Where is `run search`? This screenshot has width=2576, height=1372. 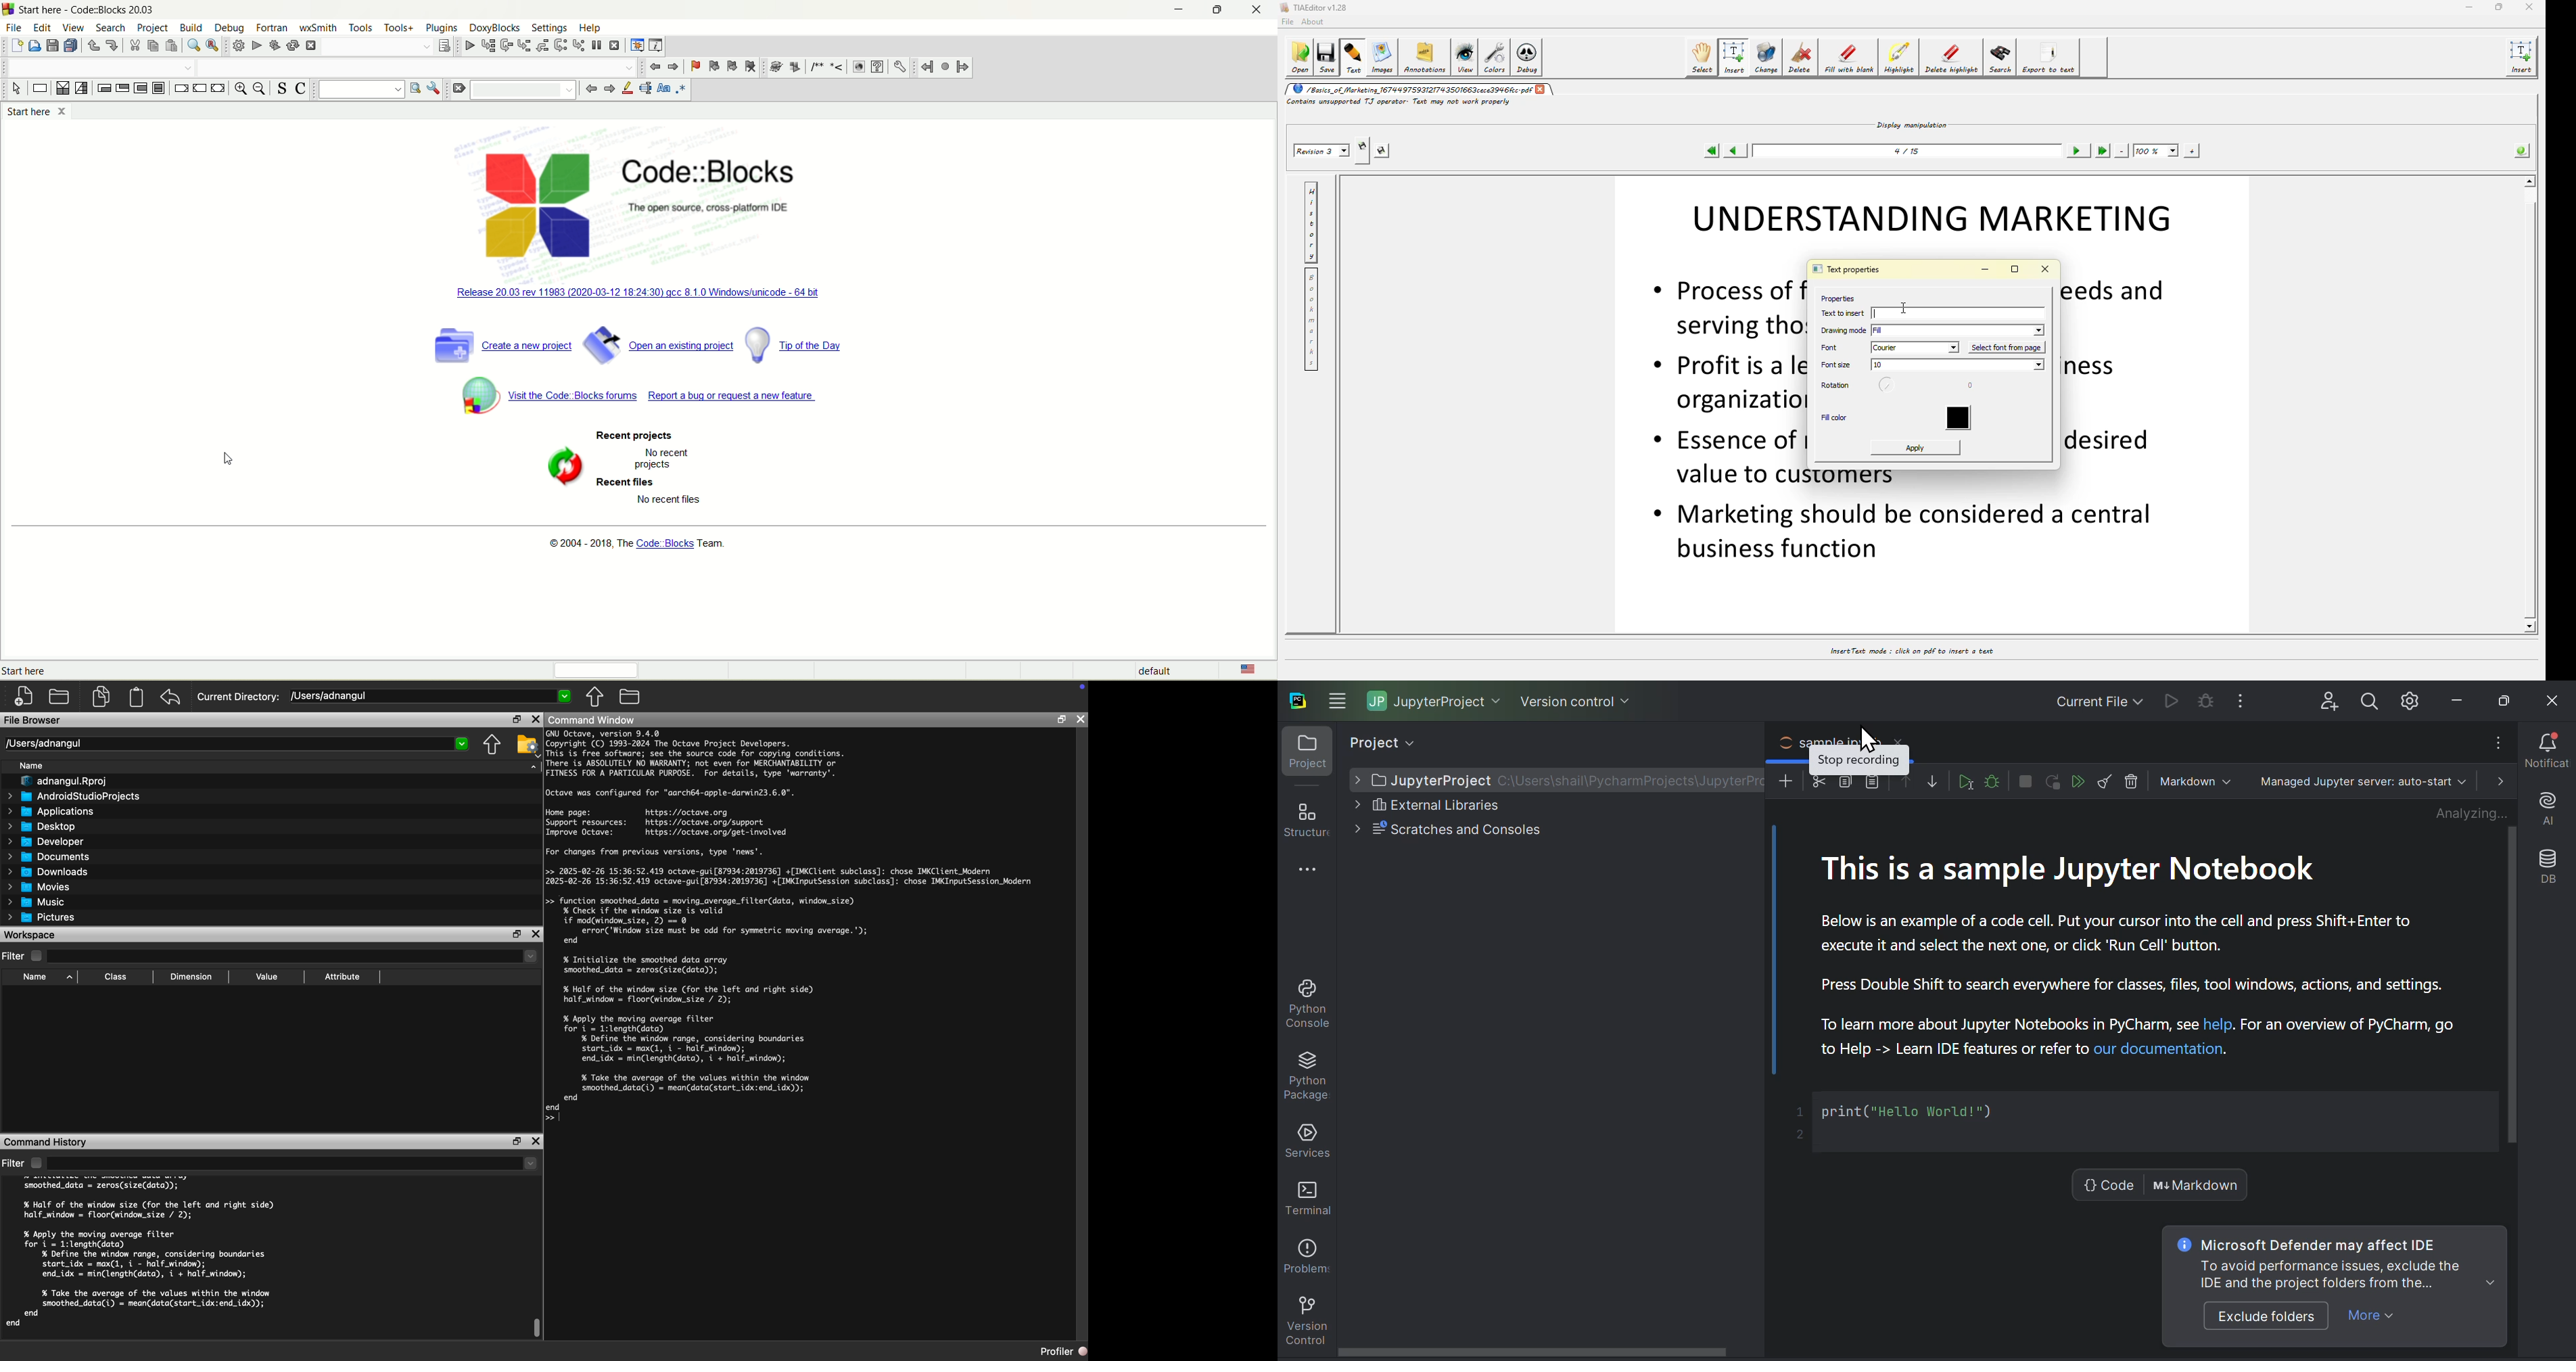
run search is located at coordinates (415, 89).